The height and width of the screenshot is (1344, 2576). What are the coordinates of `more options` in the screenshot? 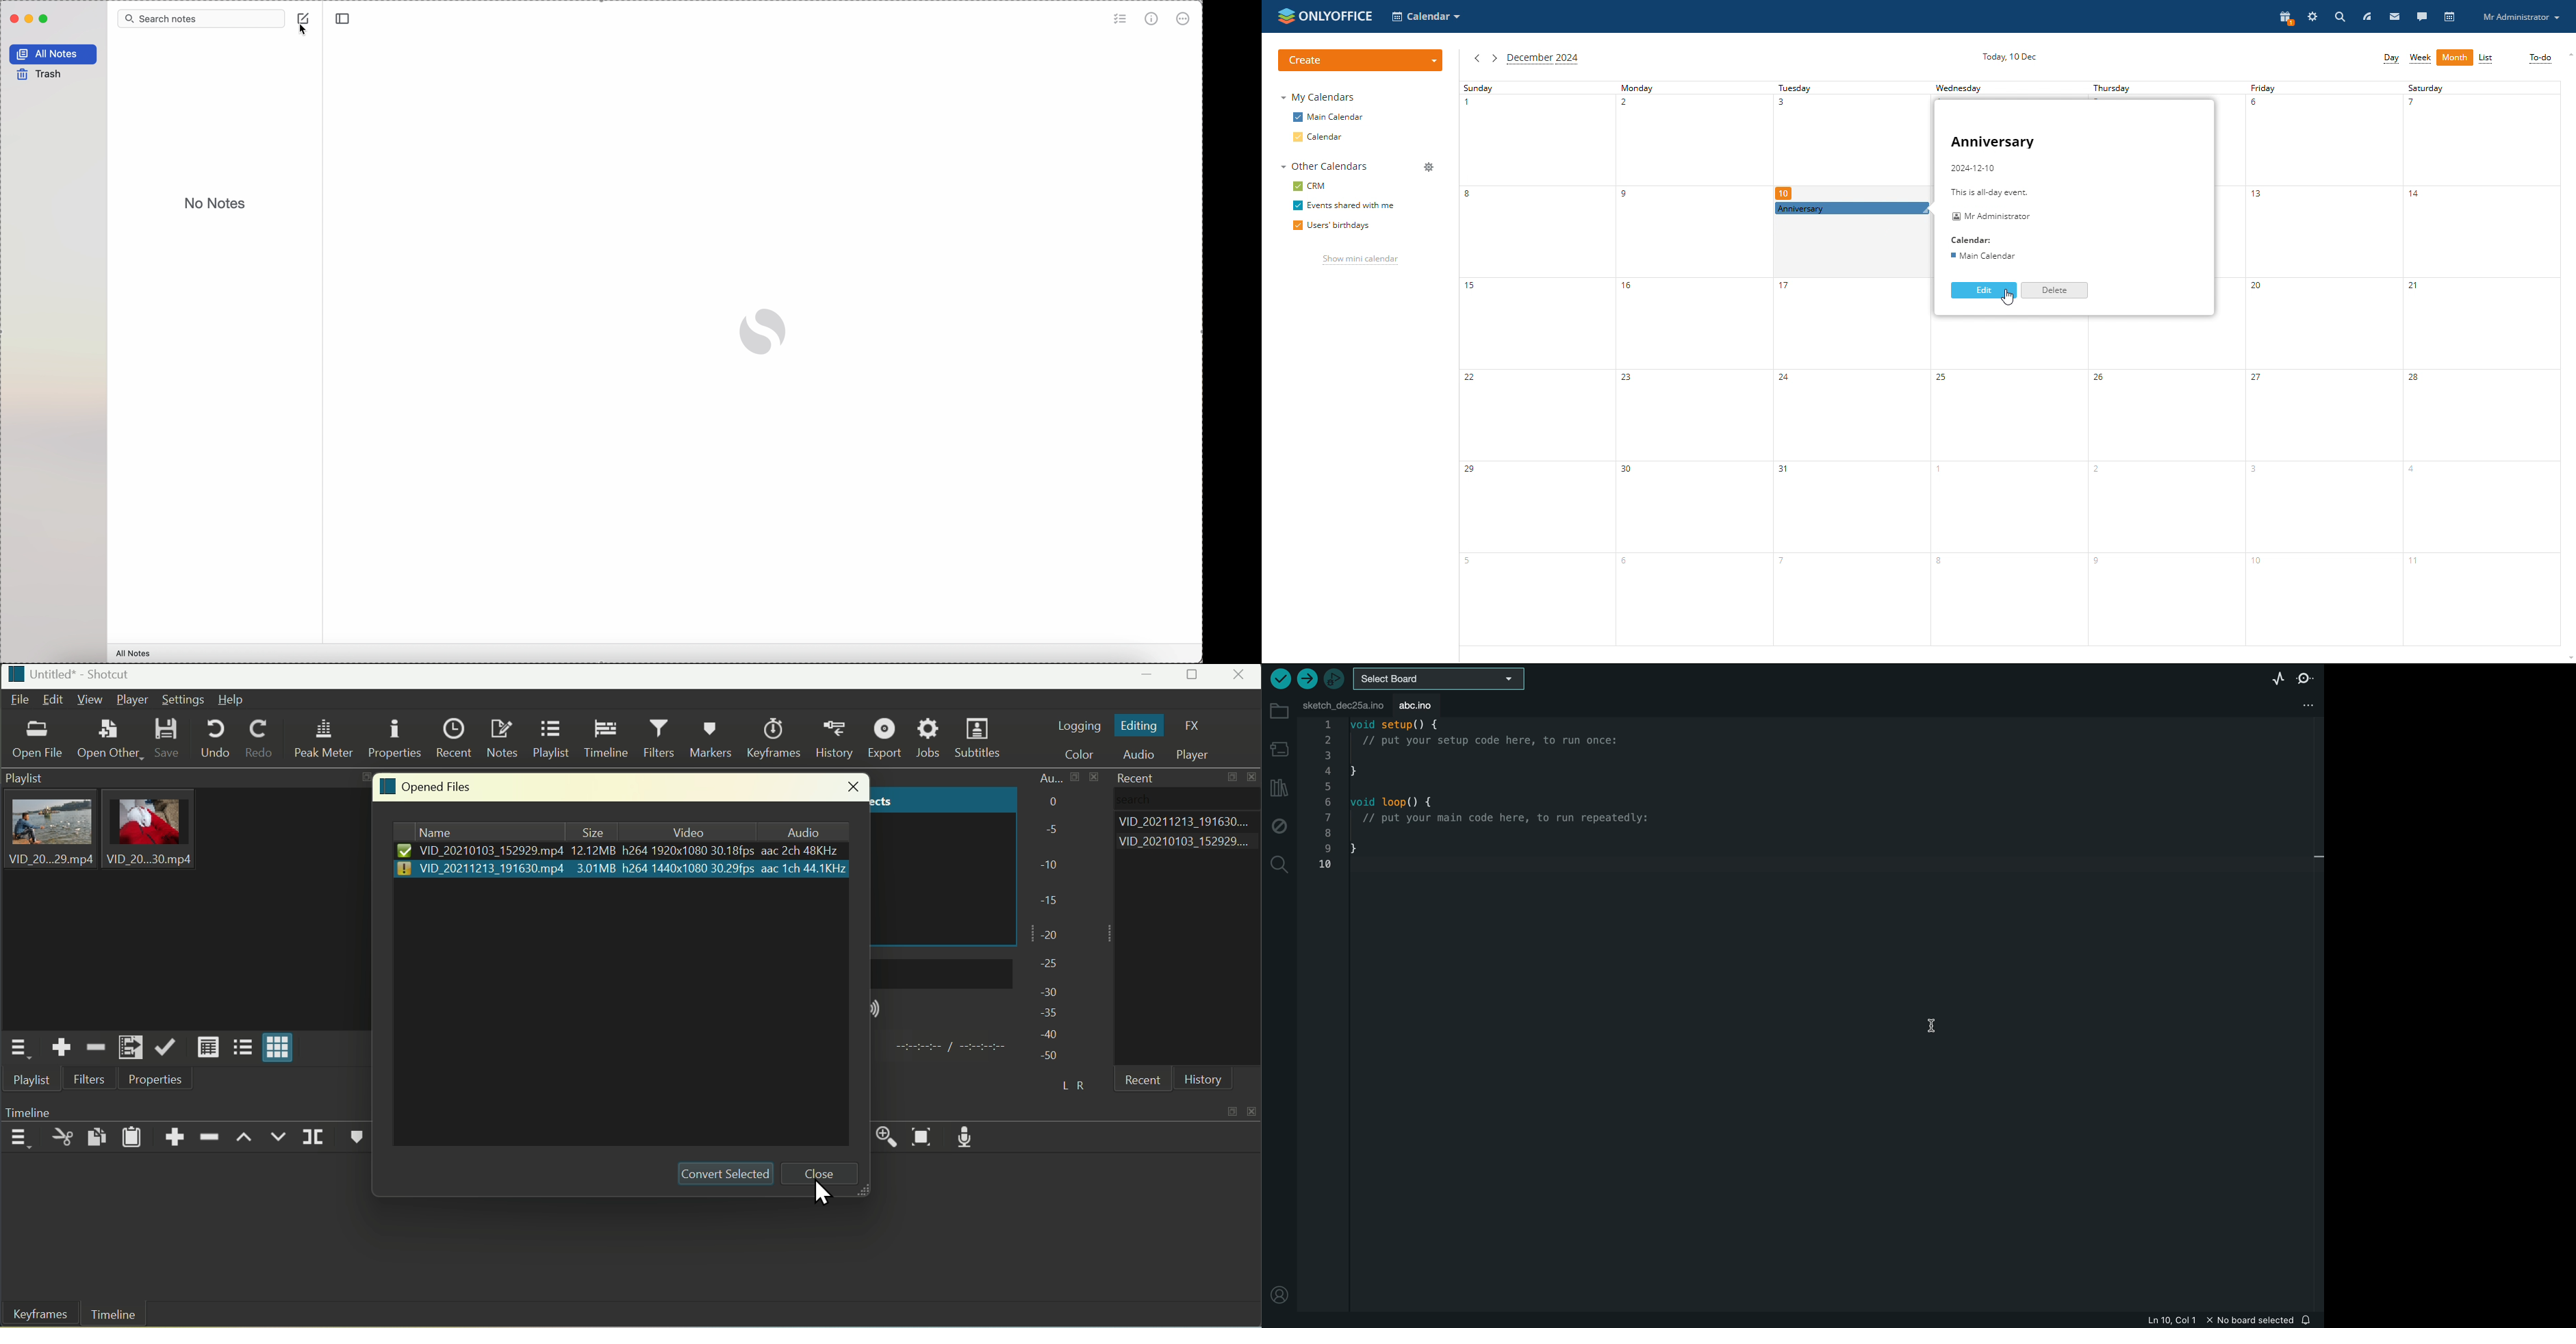 It's located at (1185, 18).